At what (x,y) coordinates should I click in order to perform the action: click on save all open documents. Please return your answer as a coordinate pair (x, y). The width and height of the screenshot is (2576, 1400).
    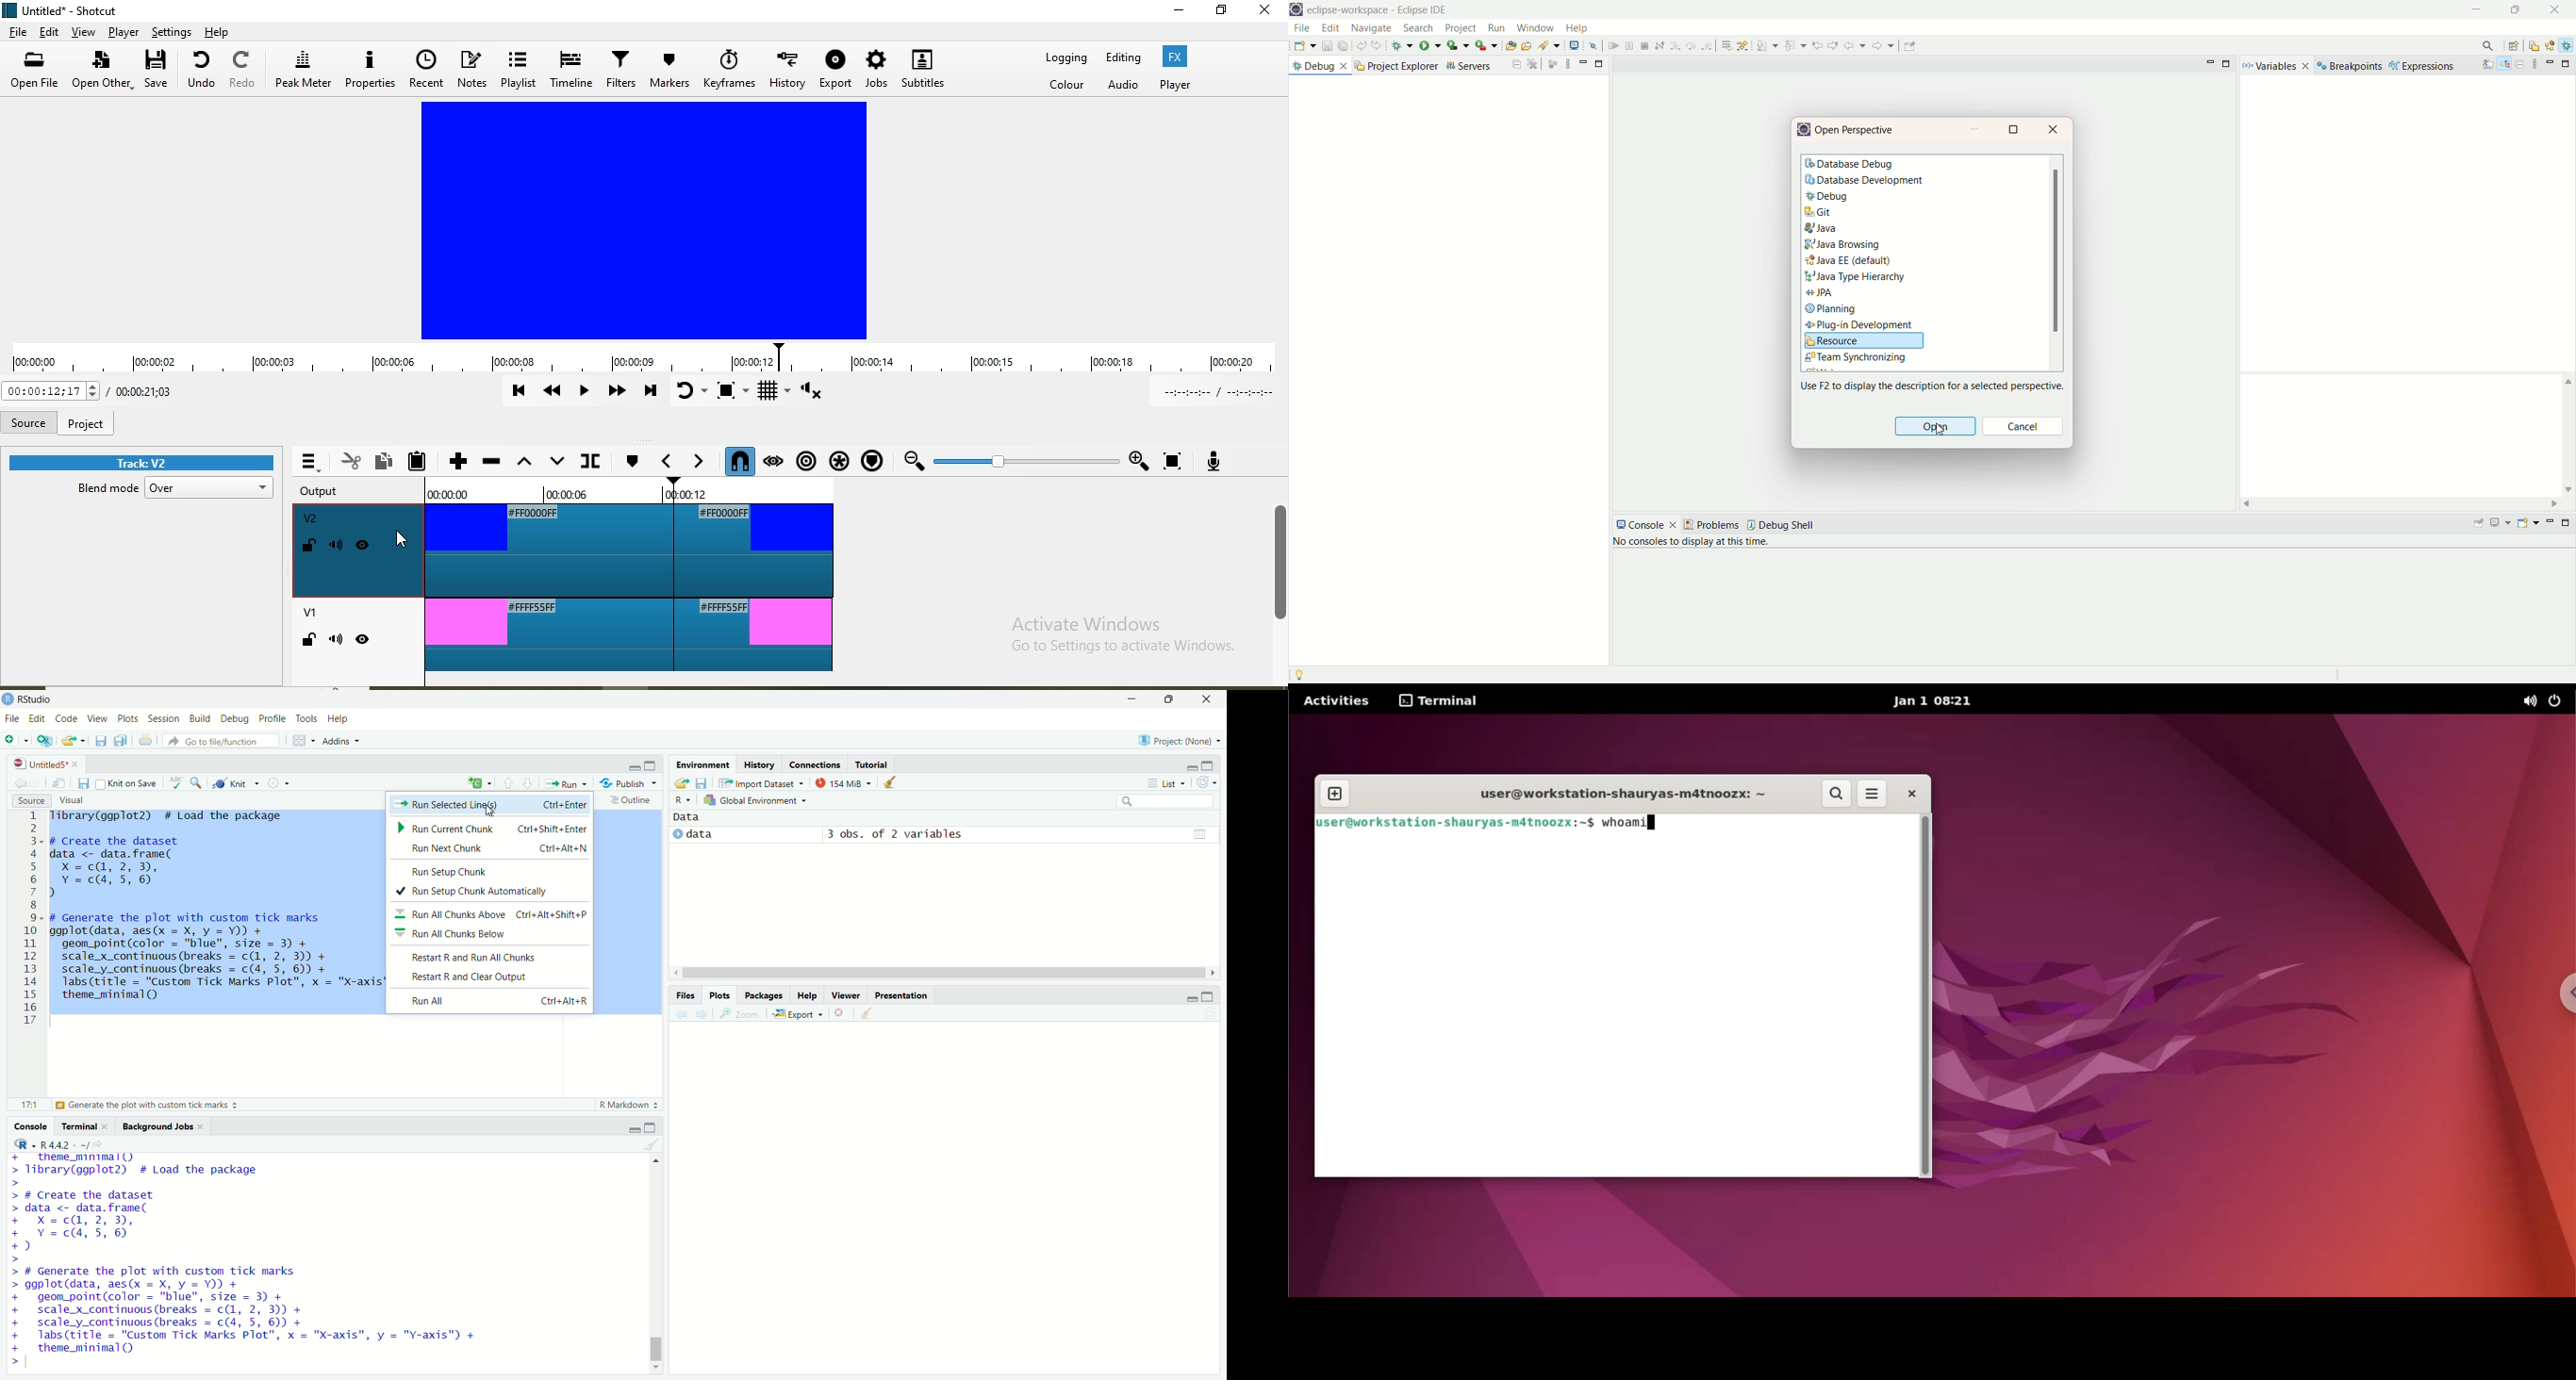
    Looking at the image, I should click on (120, 741).